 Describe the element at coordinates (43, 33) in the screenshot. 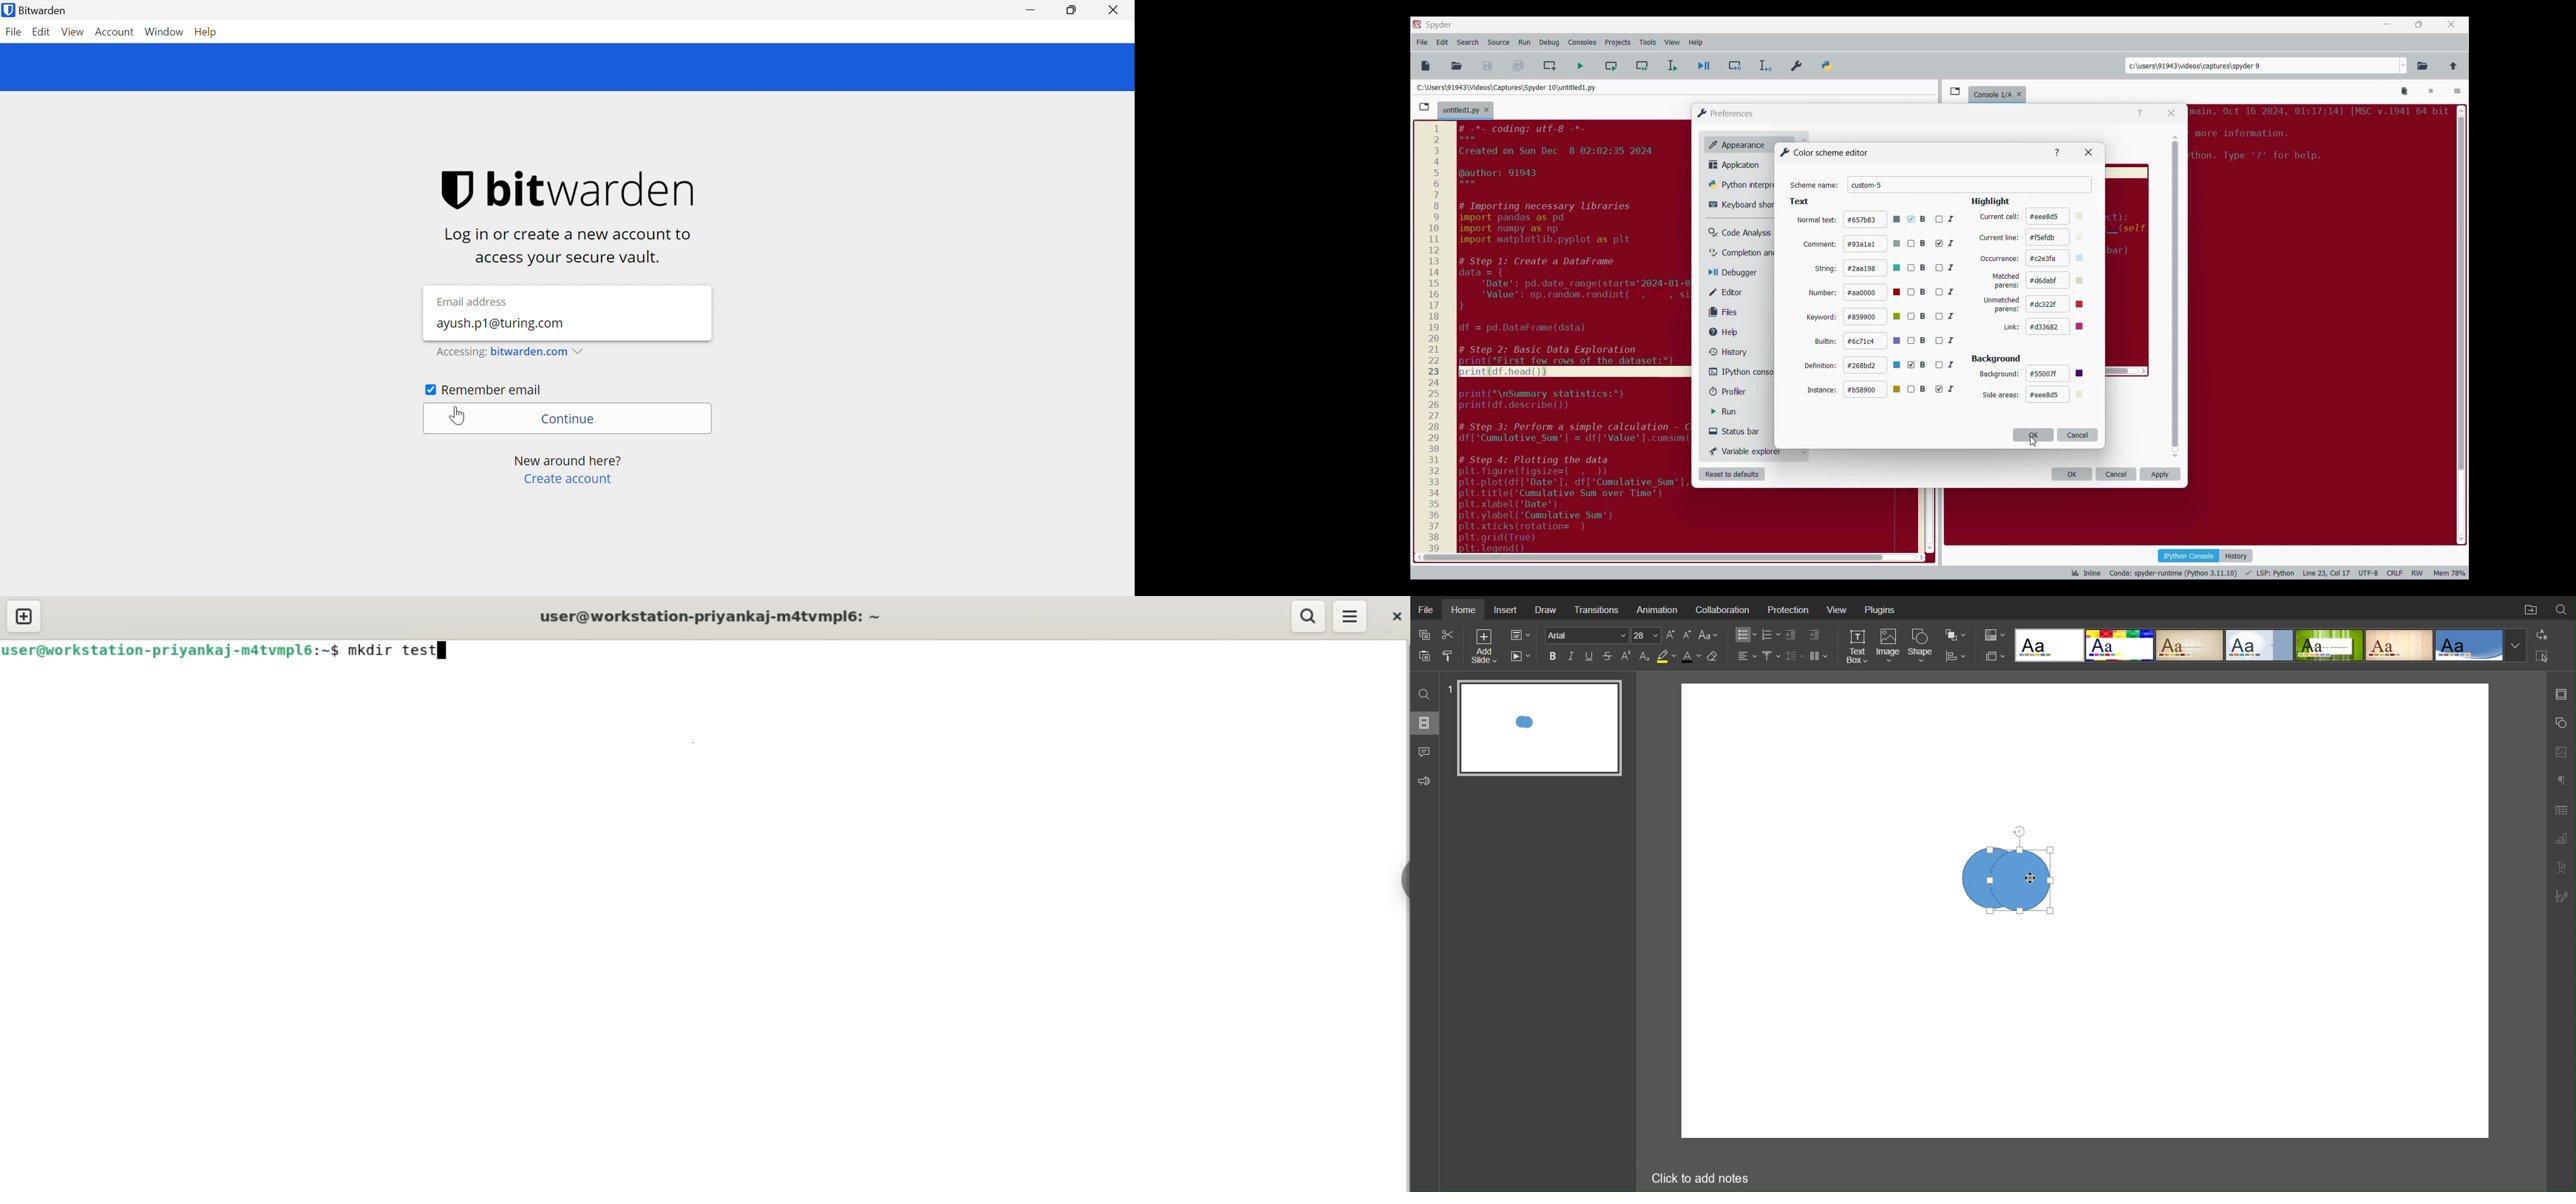

I see `Edit` at that location.